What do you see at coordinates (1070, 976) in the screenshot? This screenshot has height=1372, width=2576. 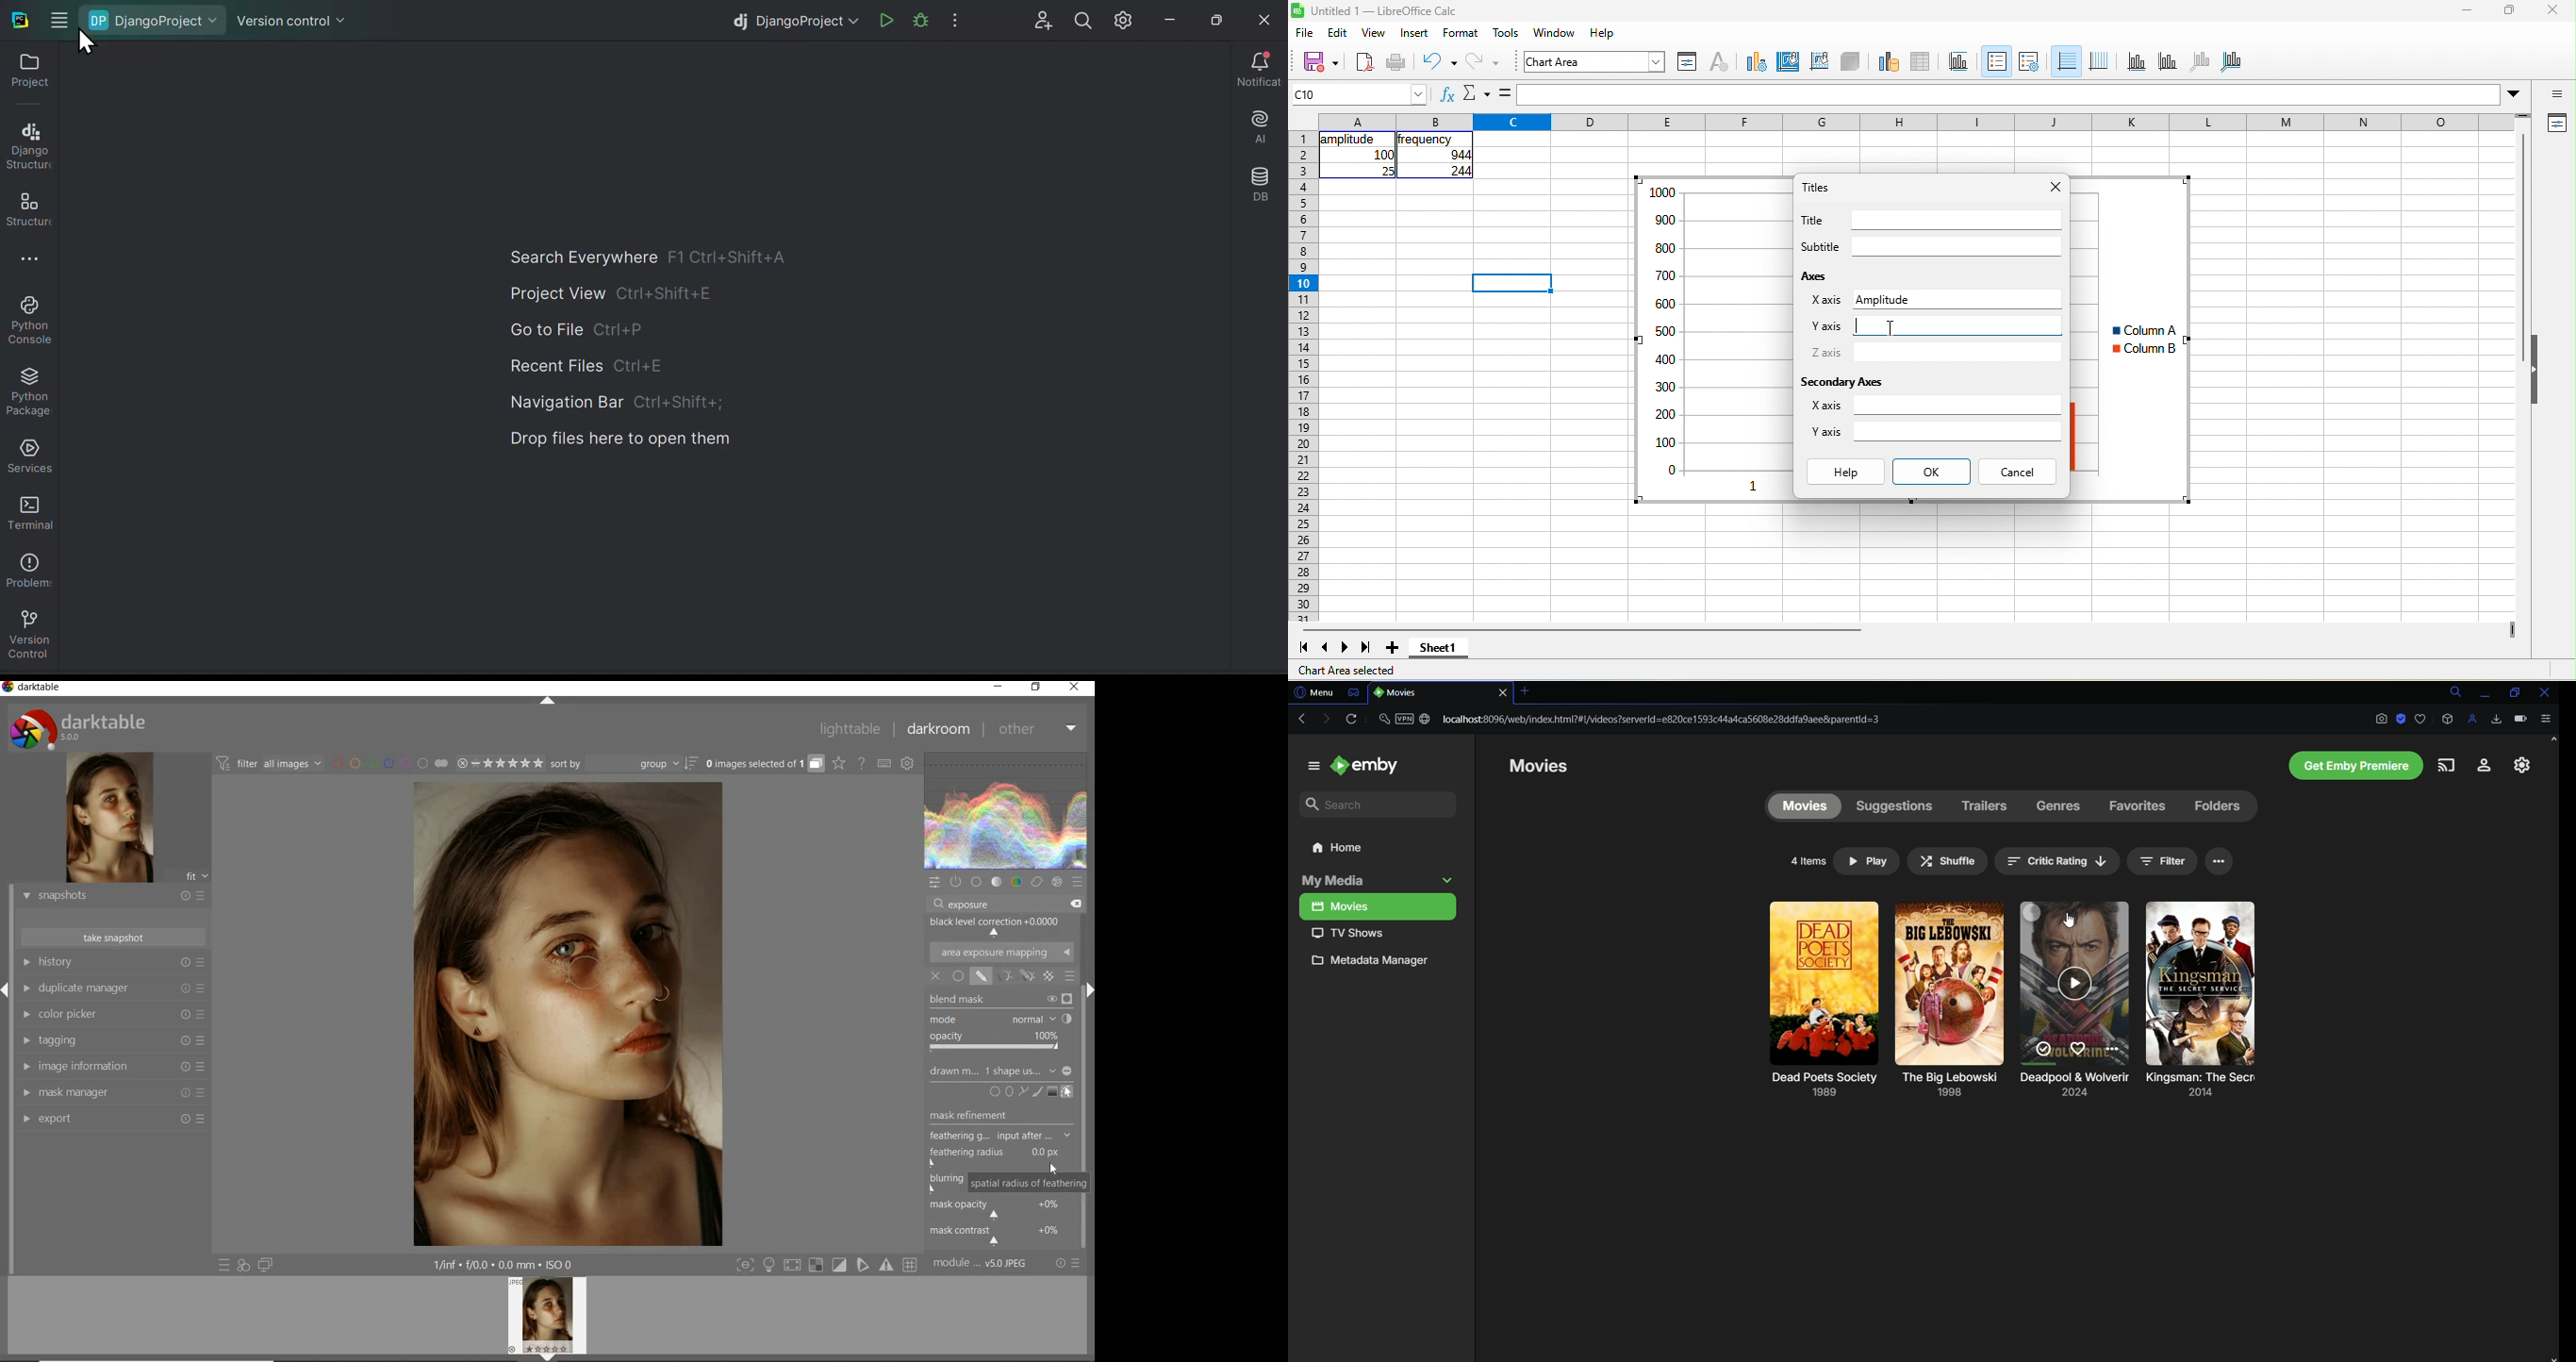 I see `BLENDING OPTIONS` at bounding box center [1070, 976].